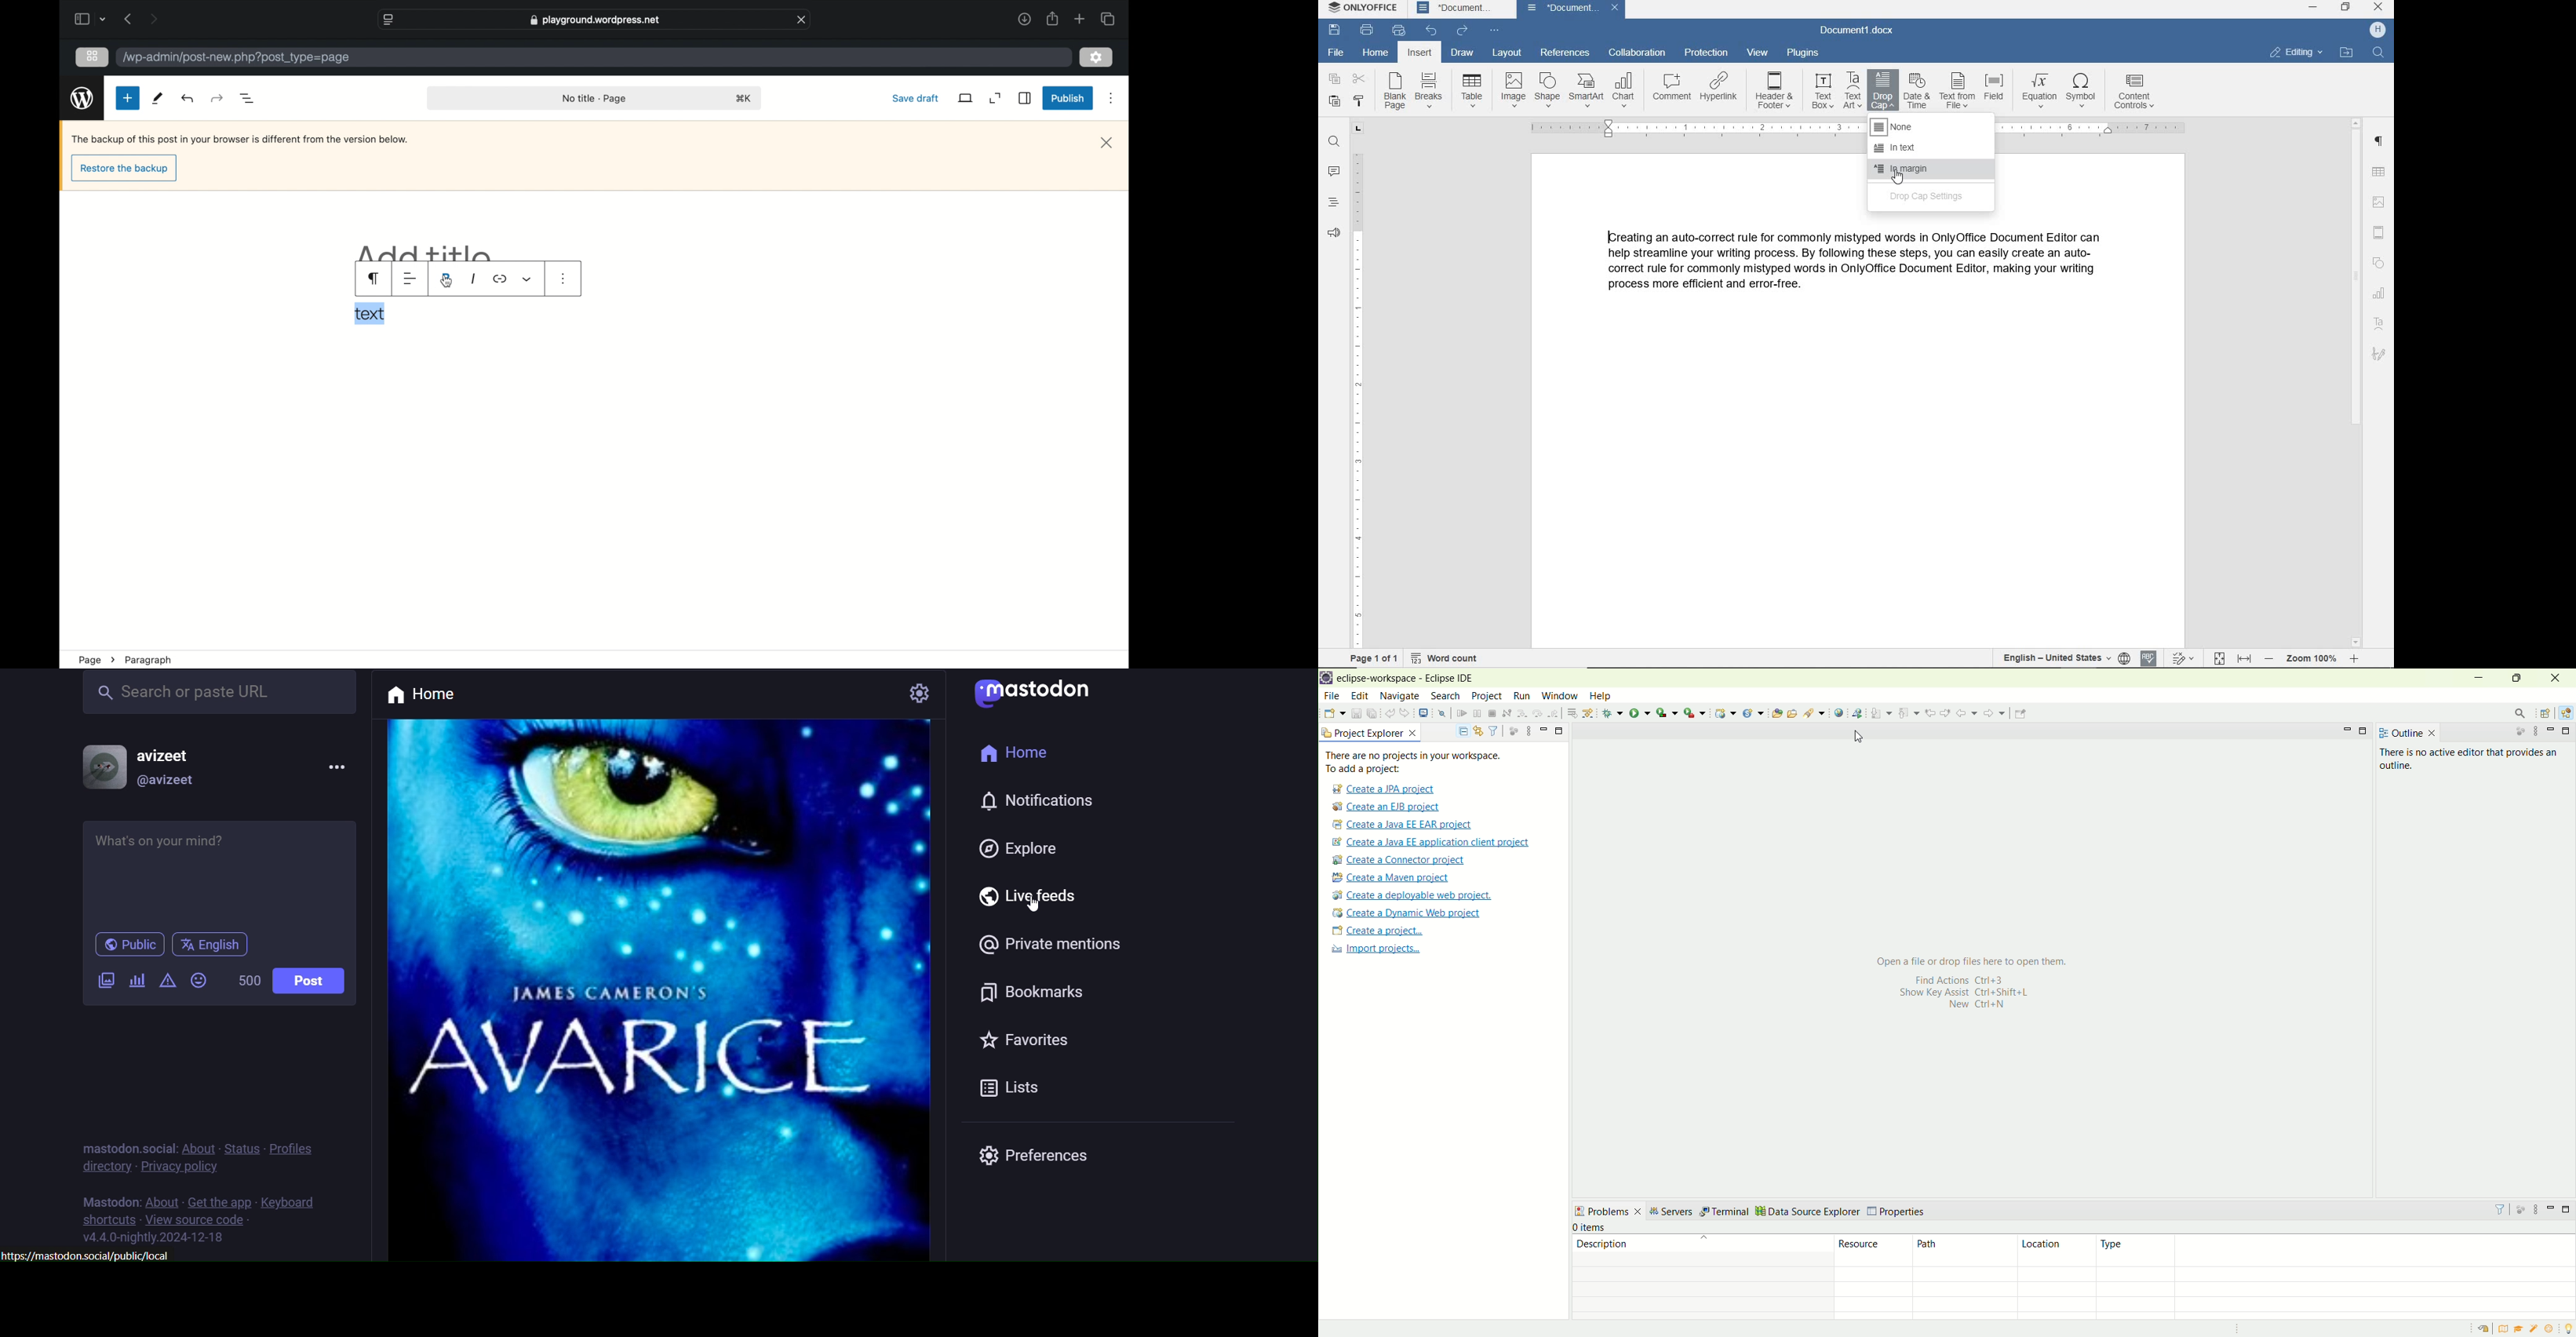 The height and width of the screenshot is (1344, 2576). Describe the element at coordinates (103, 1222) in the screenshot. I see `shortcuts` at that location.